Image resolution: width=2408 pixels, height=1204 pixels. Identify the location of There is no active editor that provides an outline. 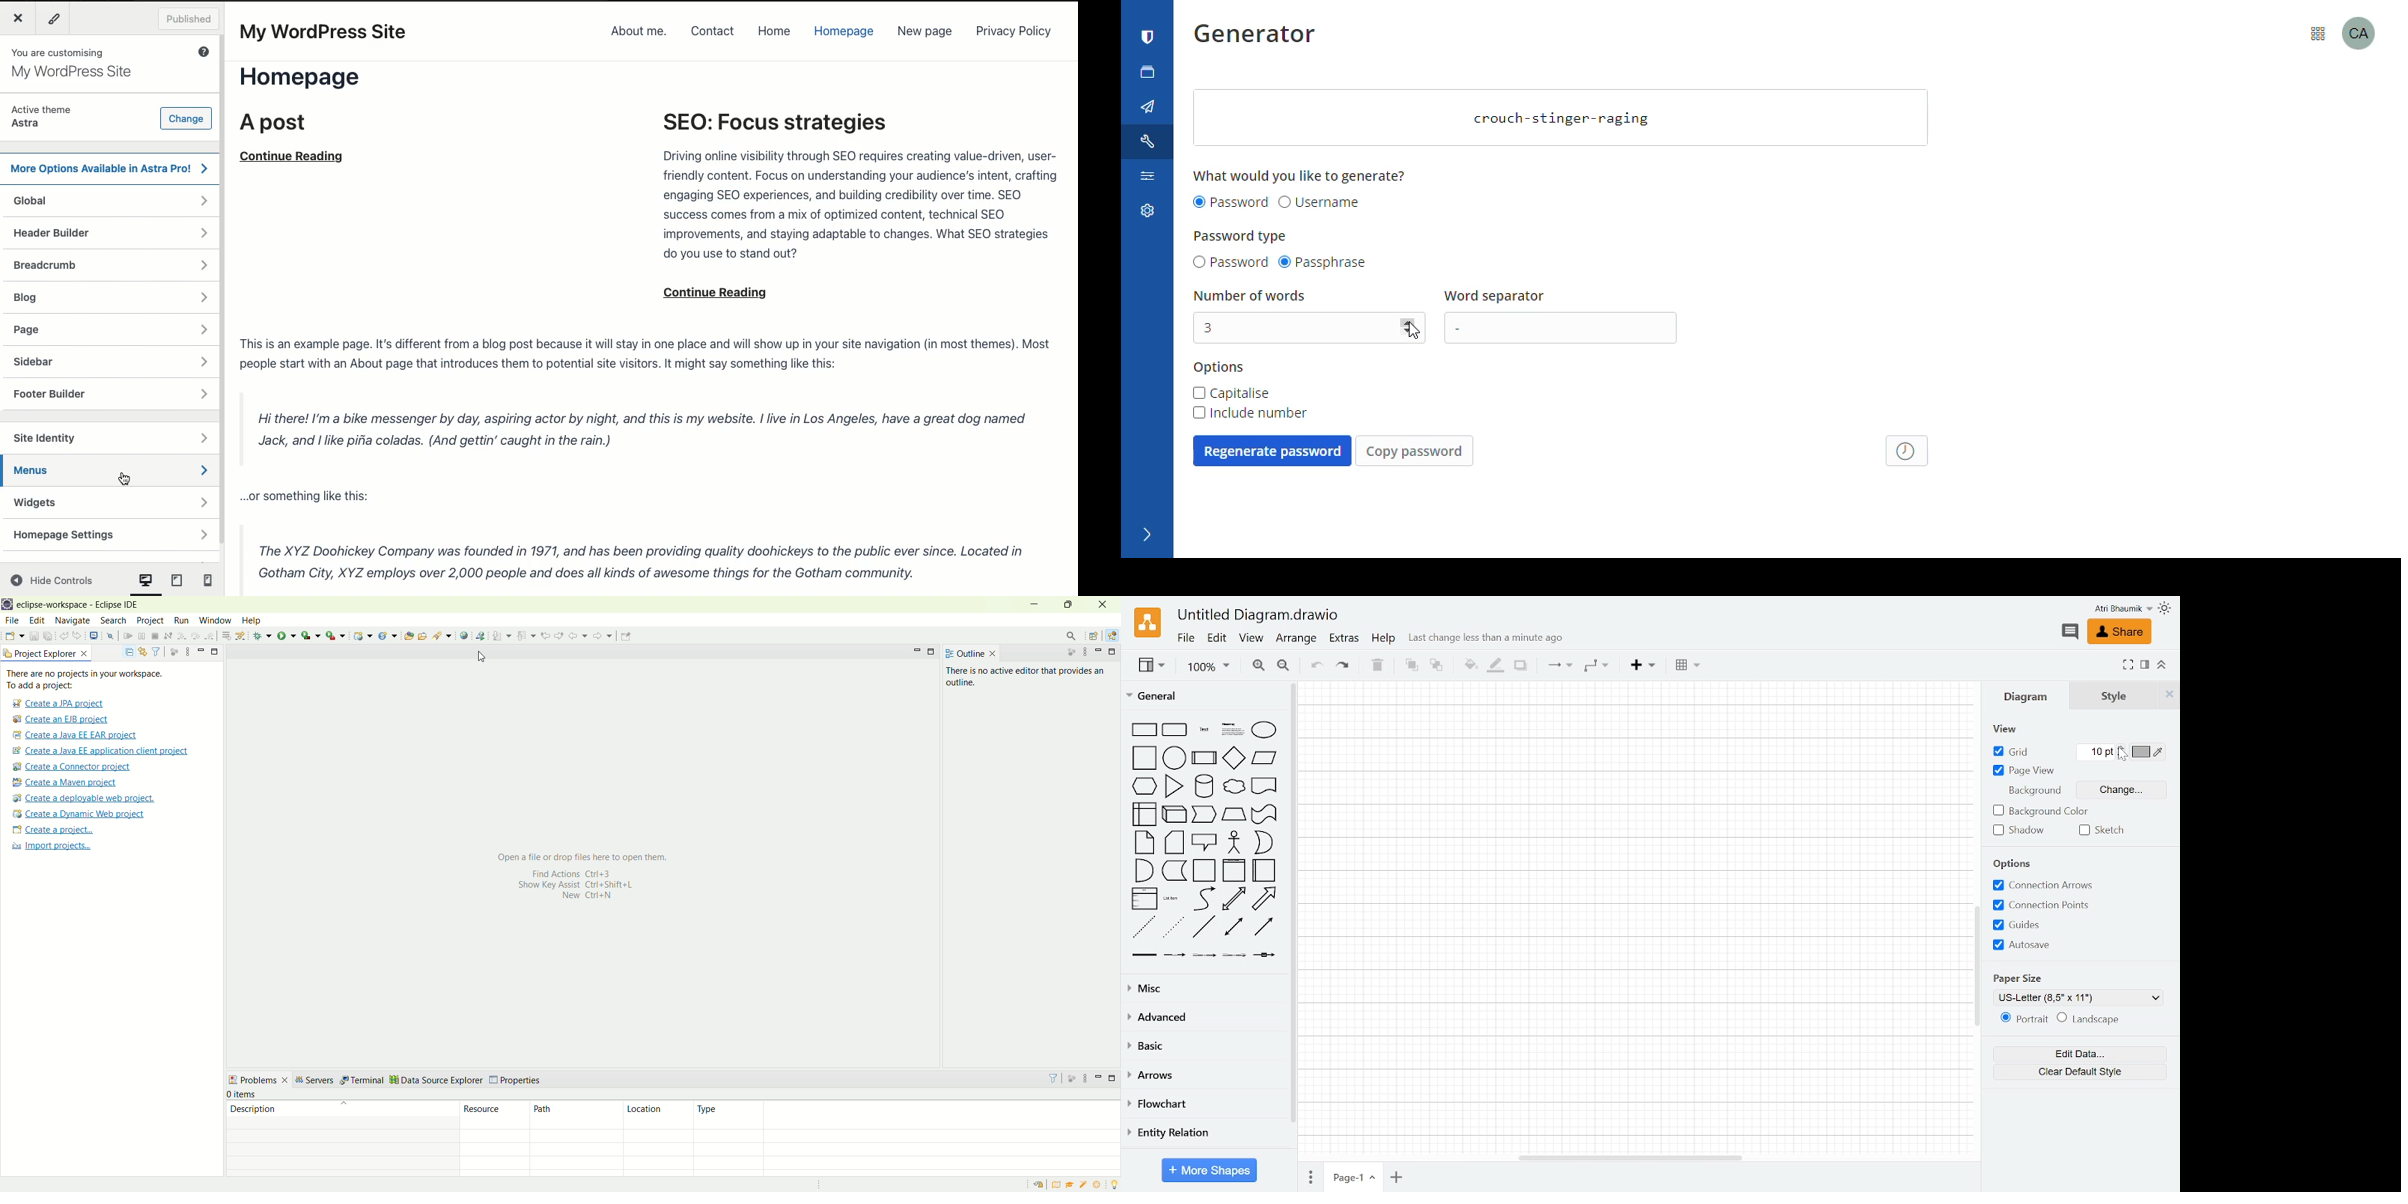
(1030, 678).